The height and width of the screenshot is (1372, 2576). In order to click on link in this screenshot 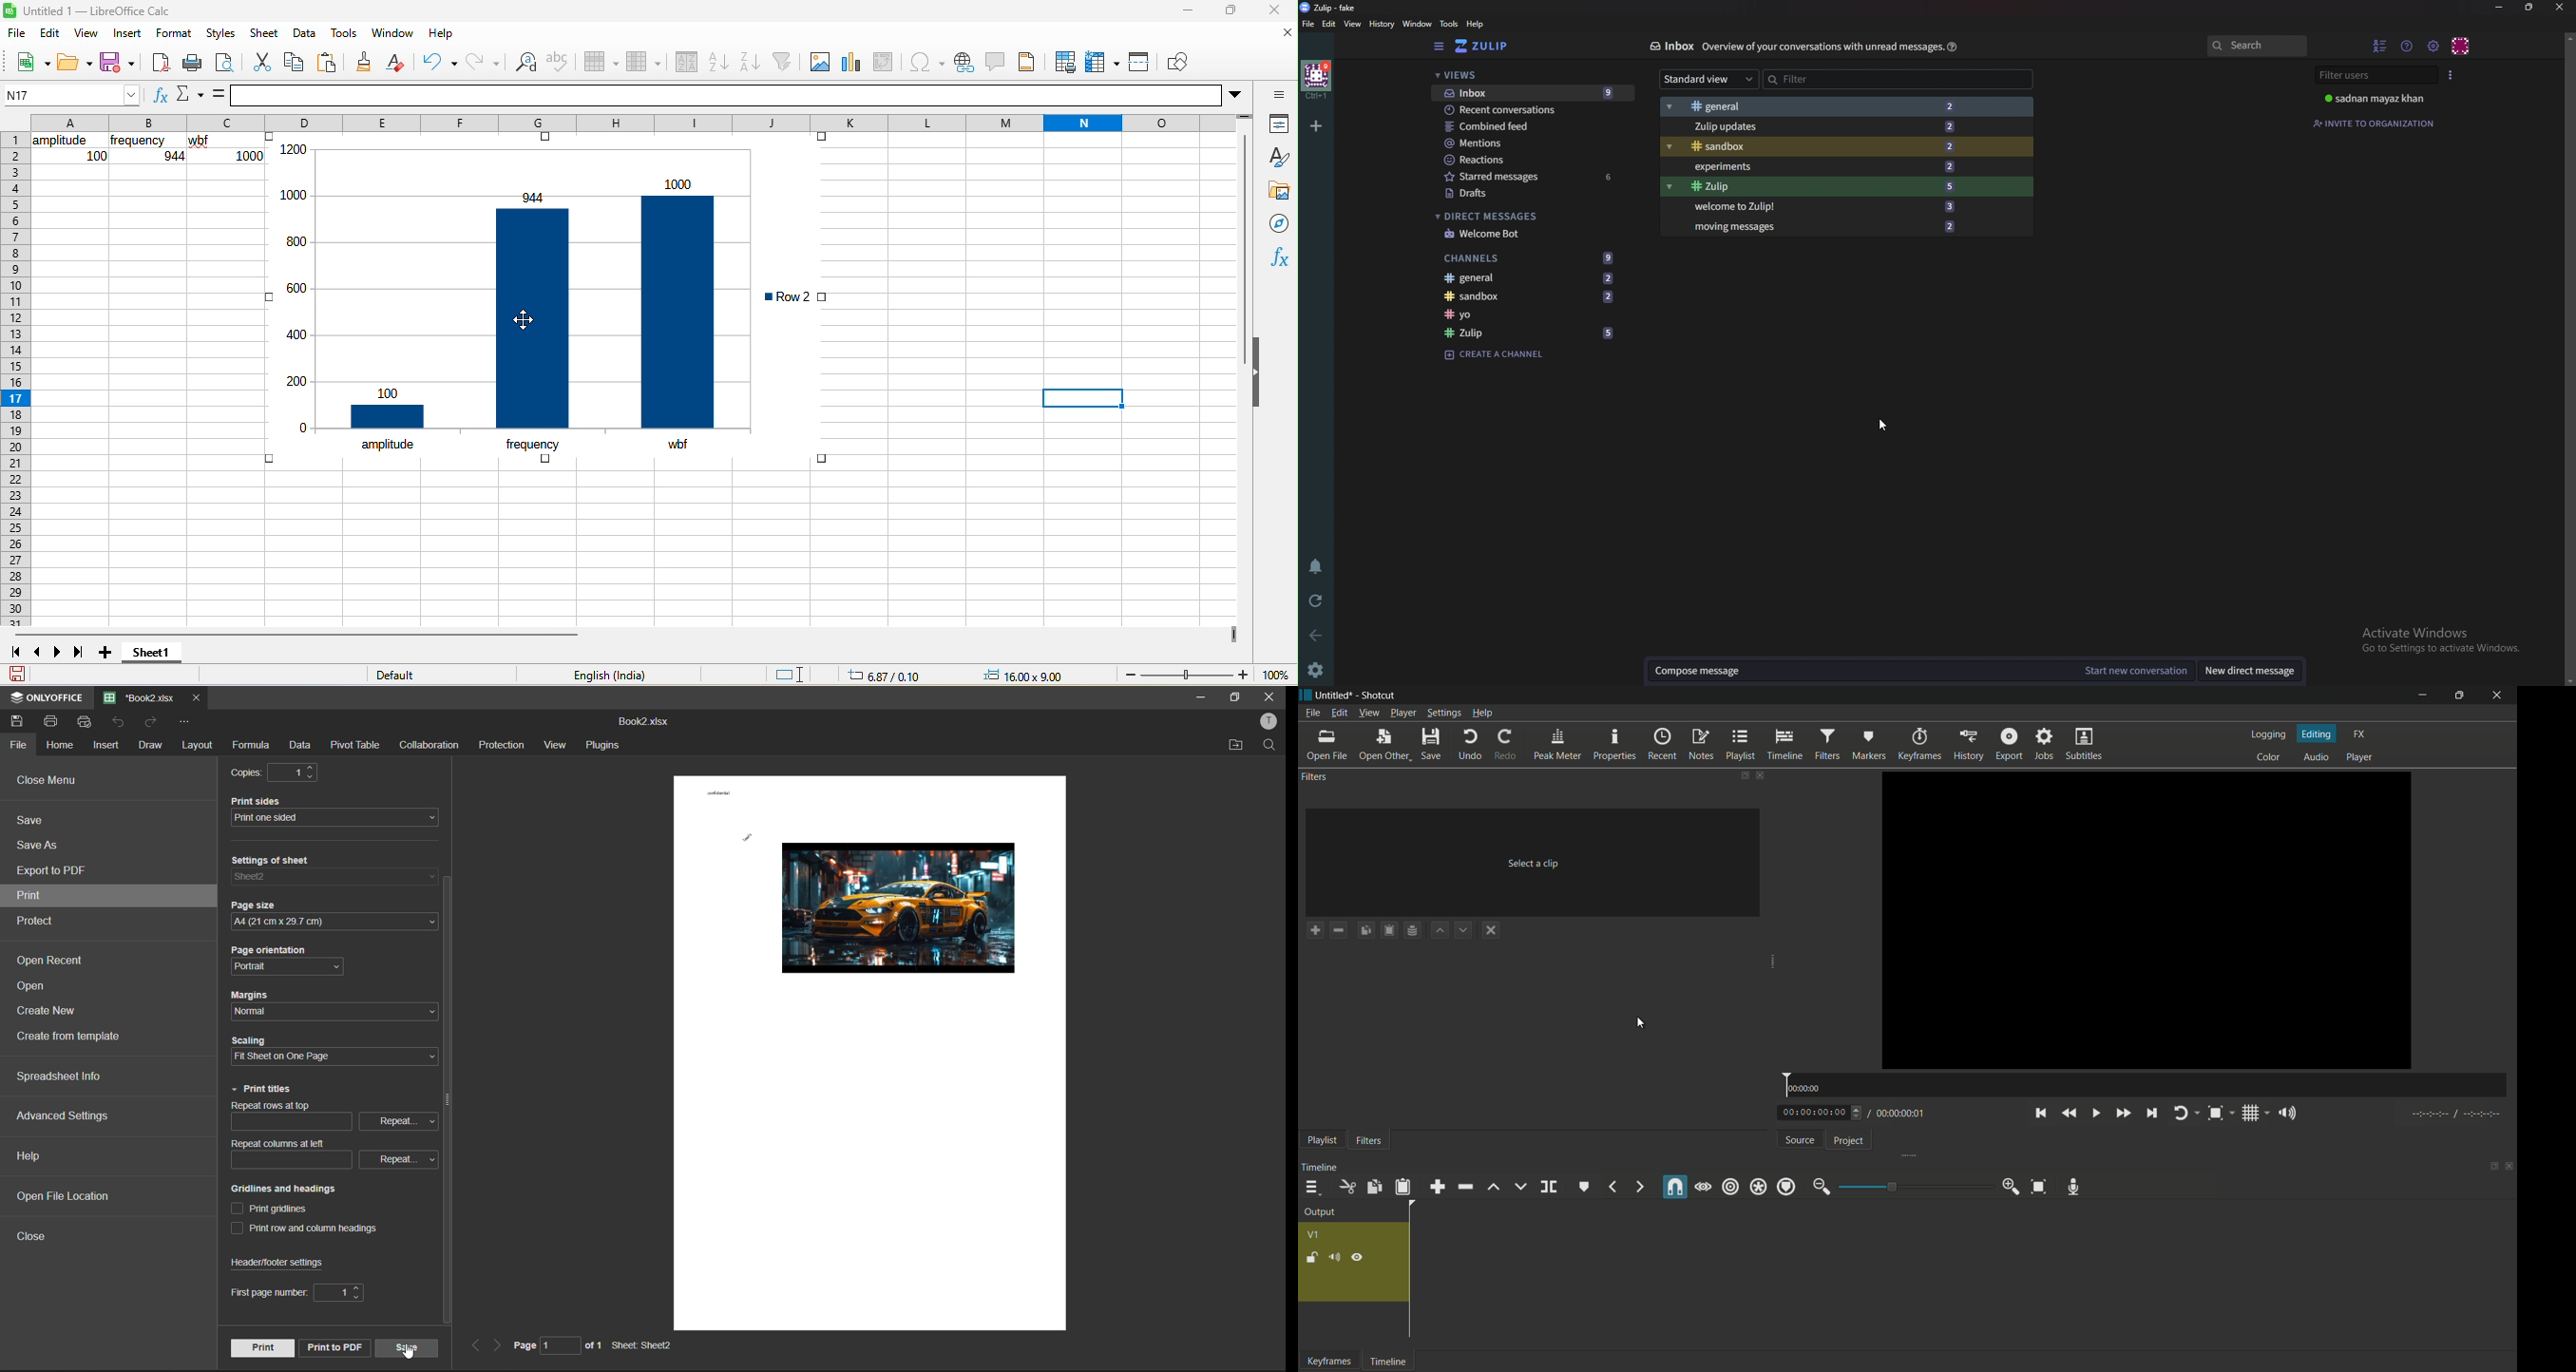, I will do `click(1359, 1258)`.